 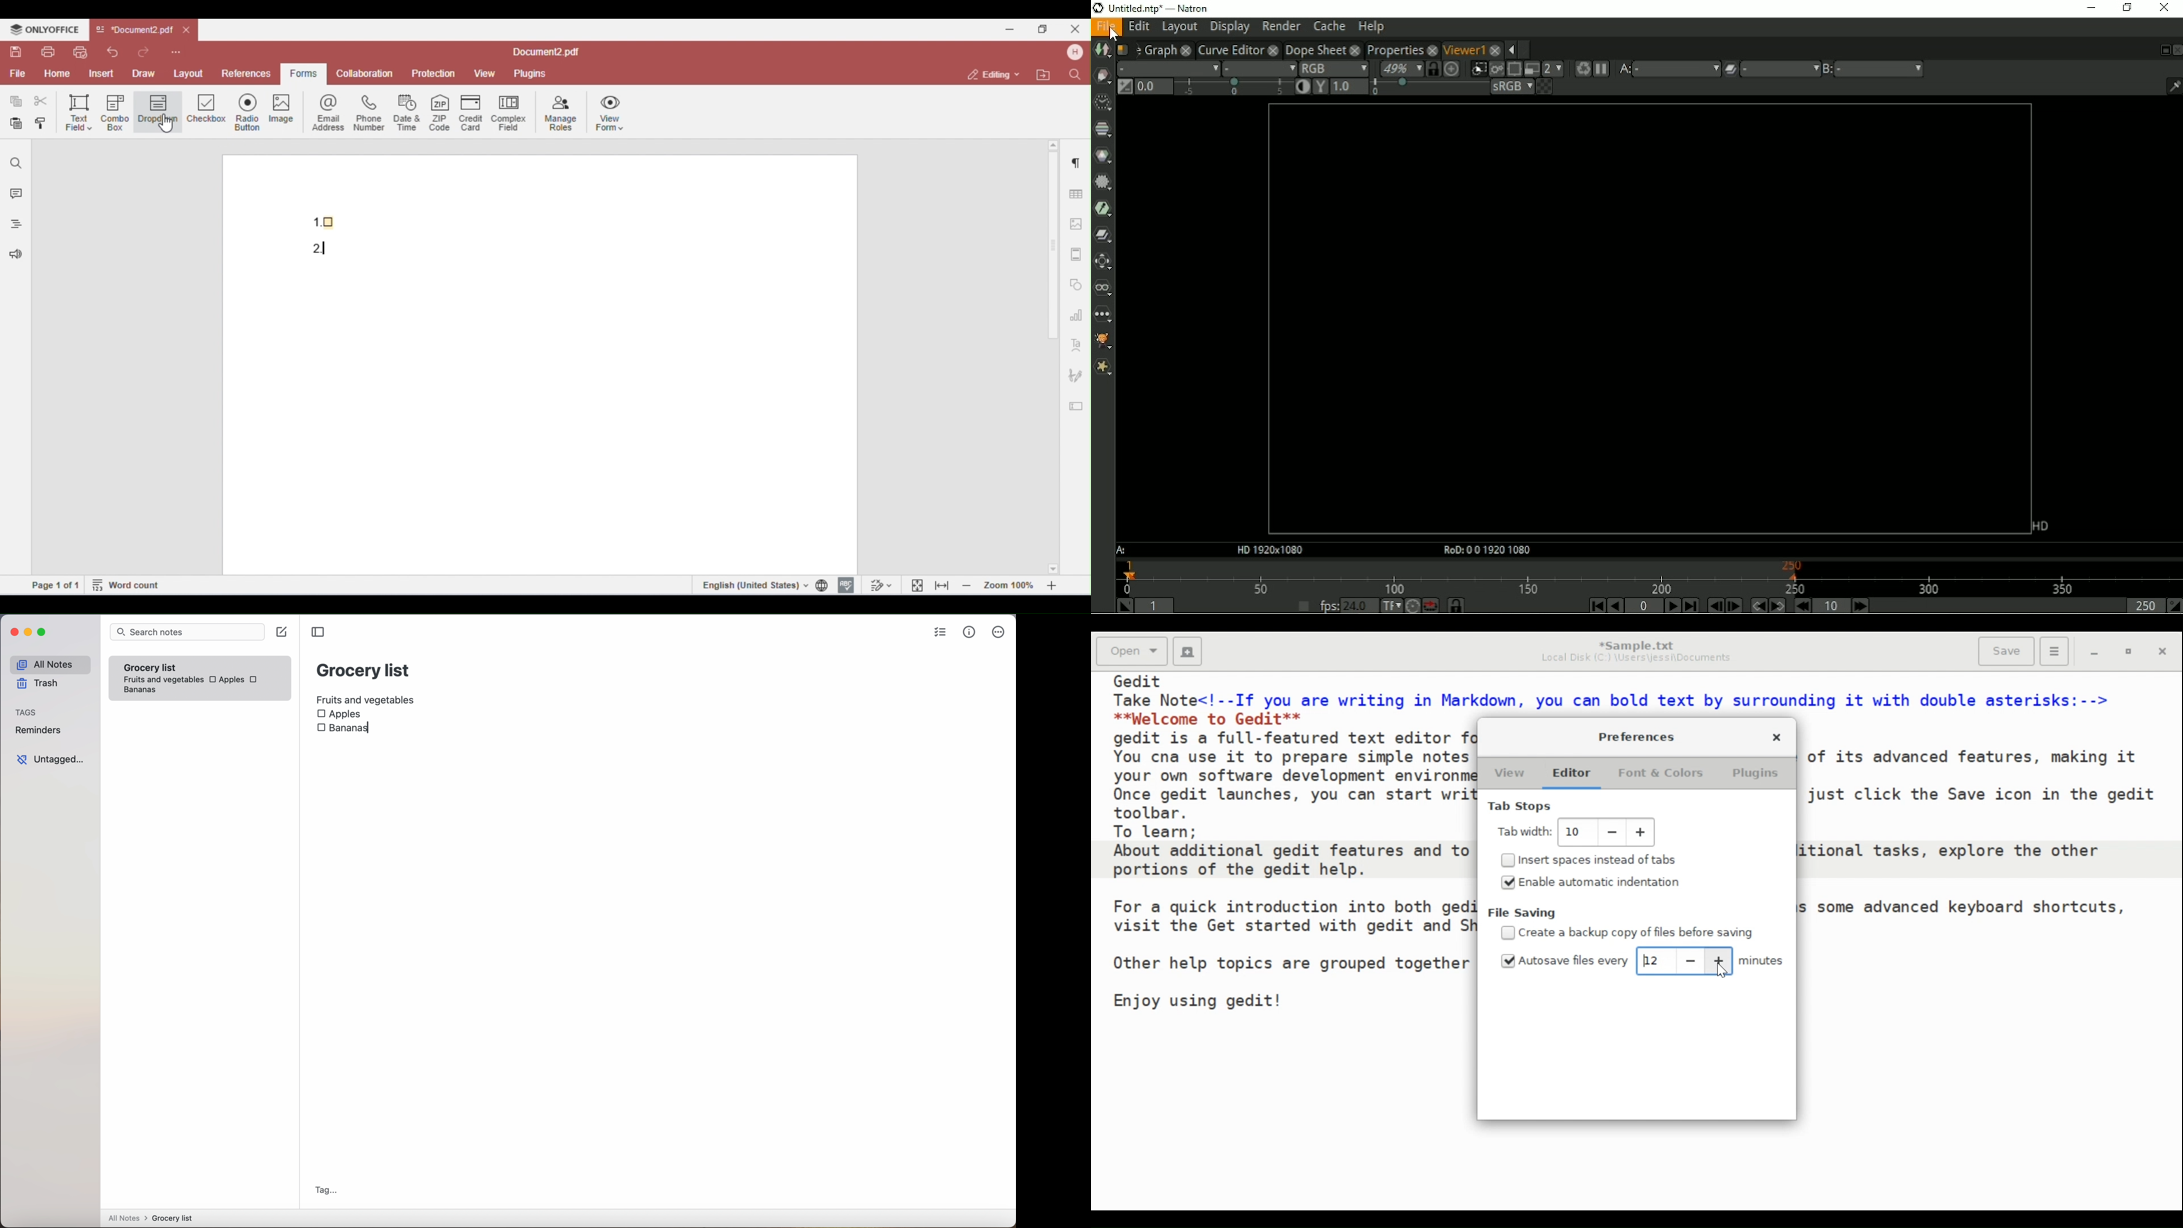 What do you see at coordinates (320, 632) in the screenshot?
I see `toggle sidebar` at bounding box center [320, 632].